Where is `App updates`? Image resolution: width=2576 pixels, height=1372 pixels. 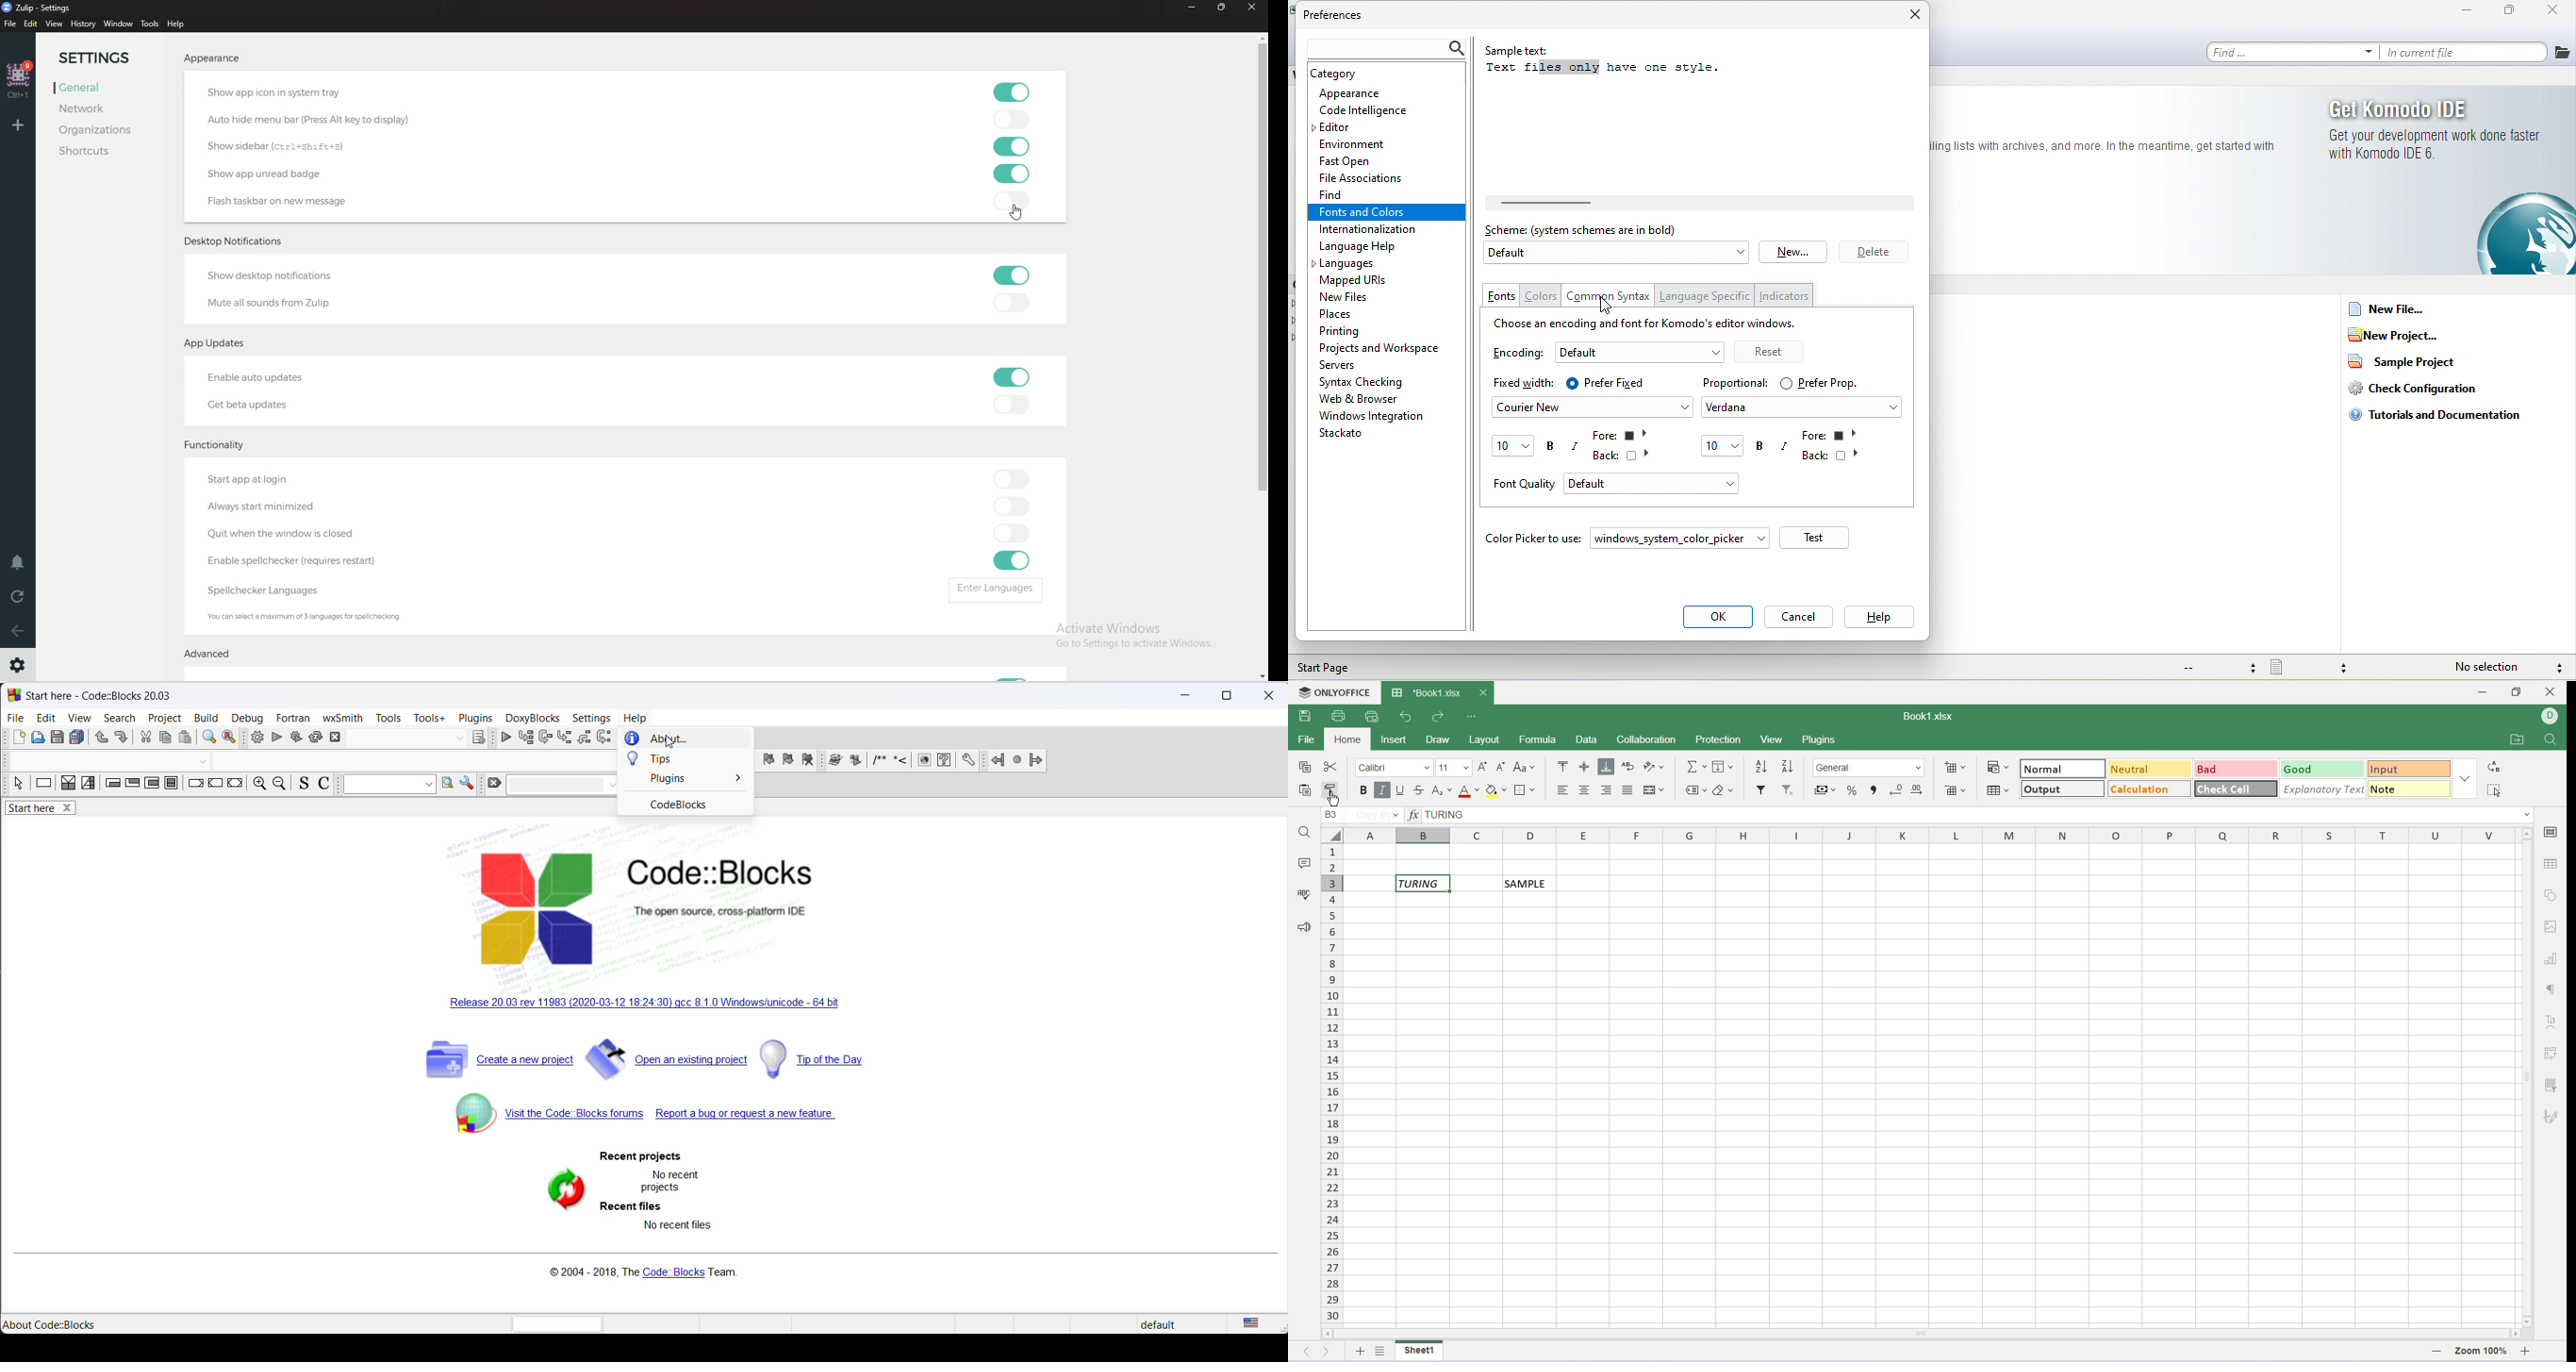
App updates is located at coordinates (221, 344).